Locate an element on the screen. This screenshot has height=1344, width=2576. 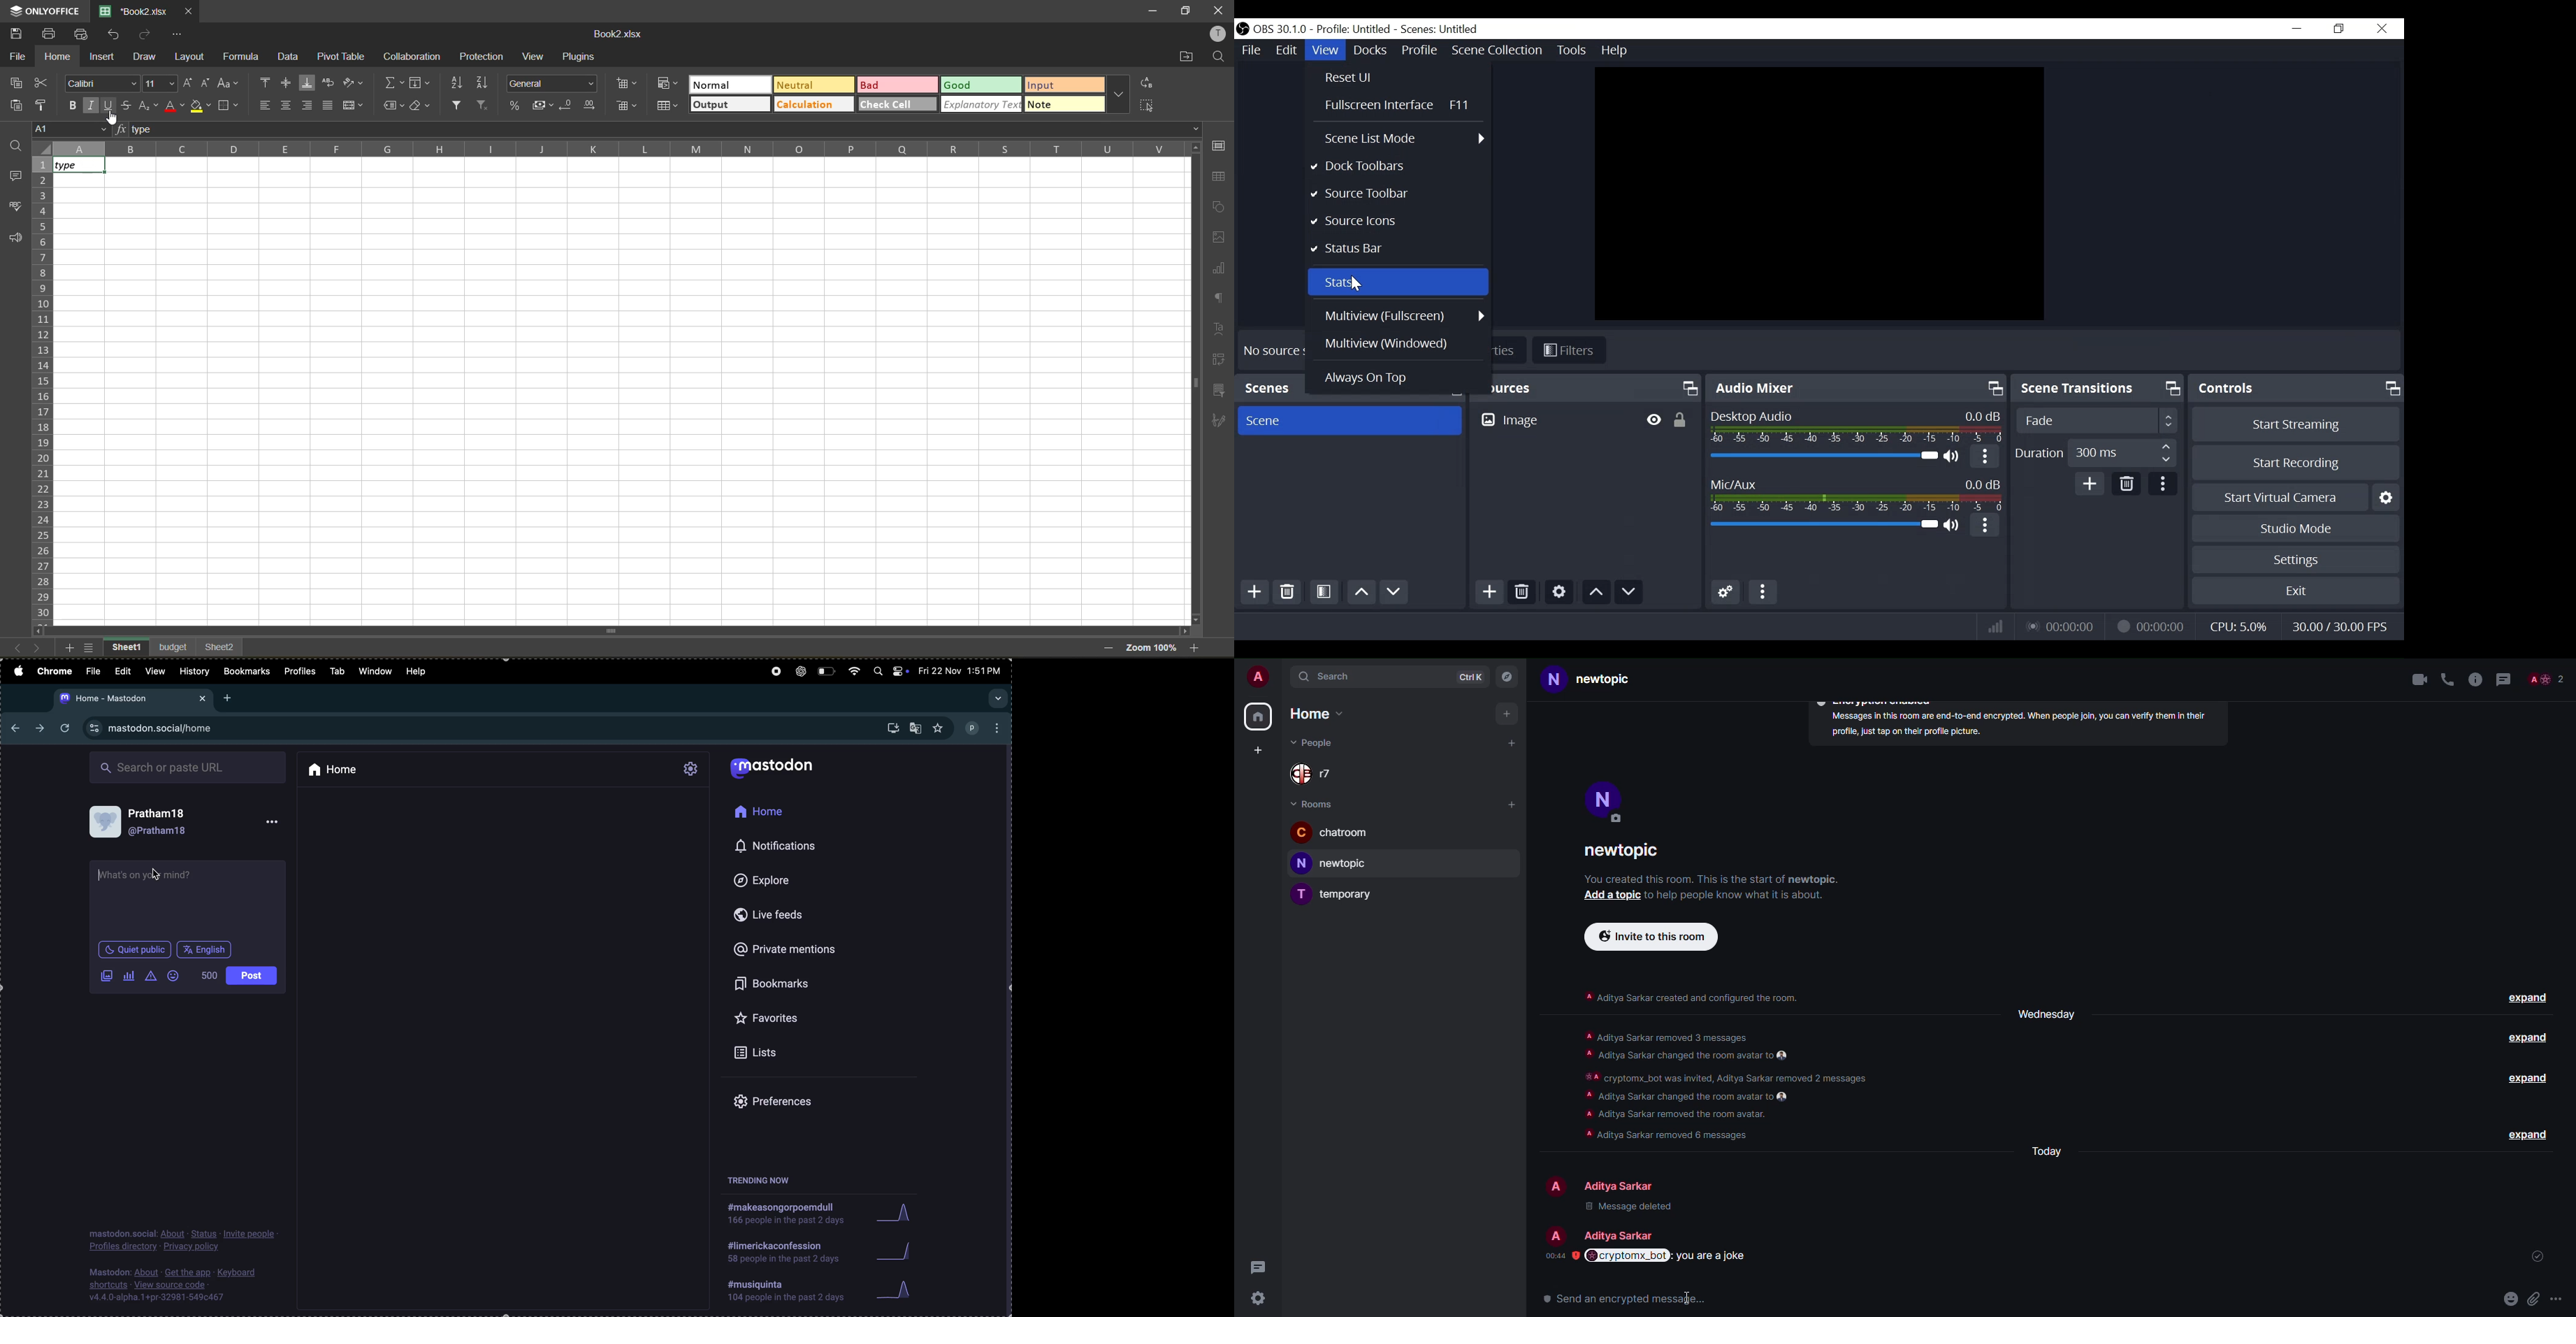
align bottom is located at coordinates (311, 85).